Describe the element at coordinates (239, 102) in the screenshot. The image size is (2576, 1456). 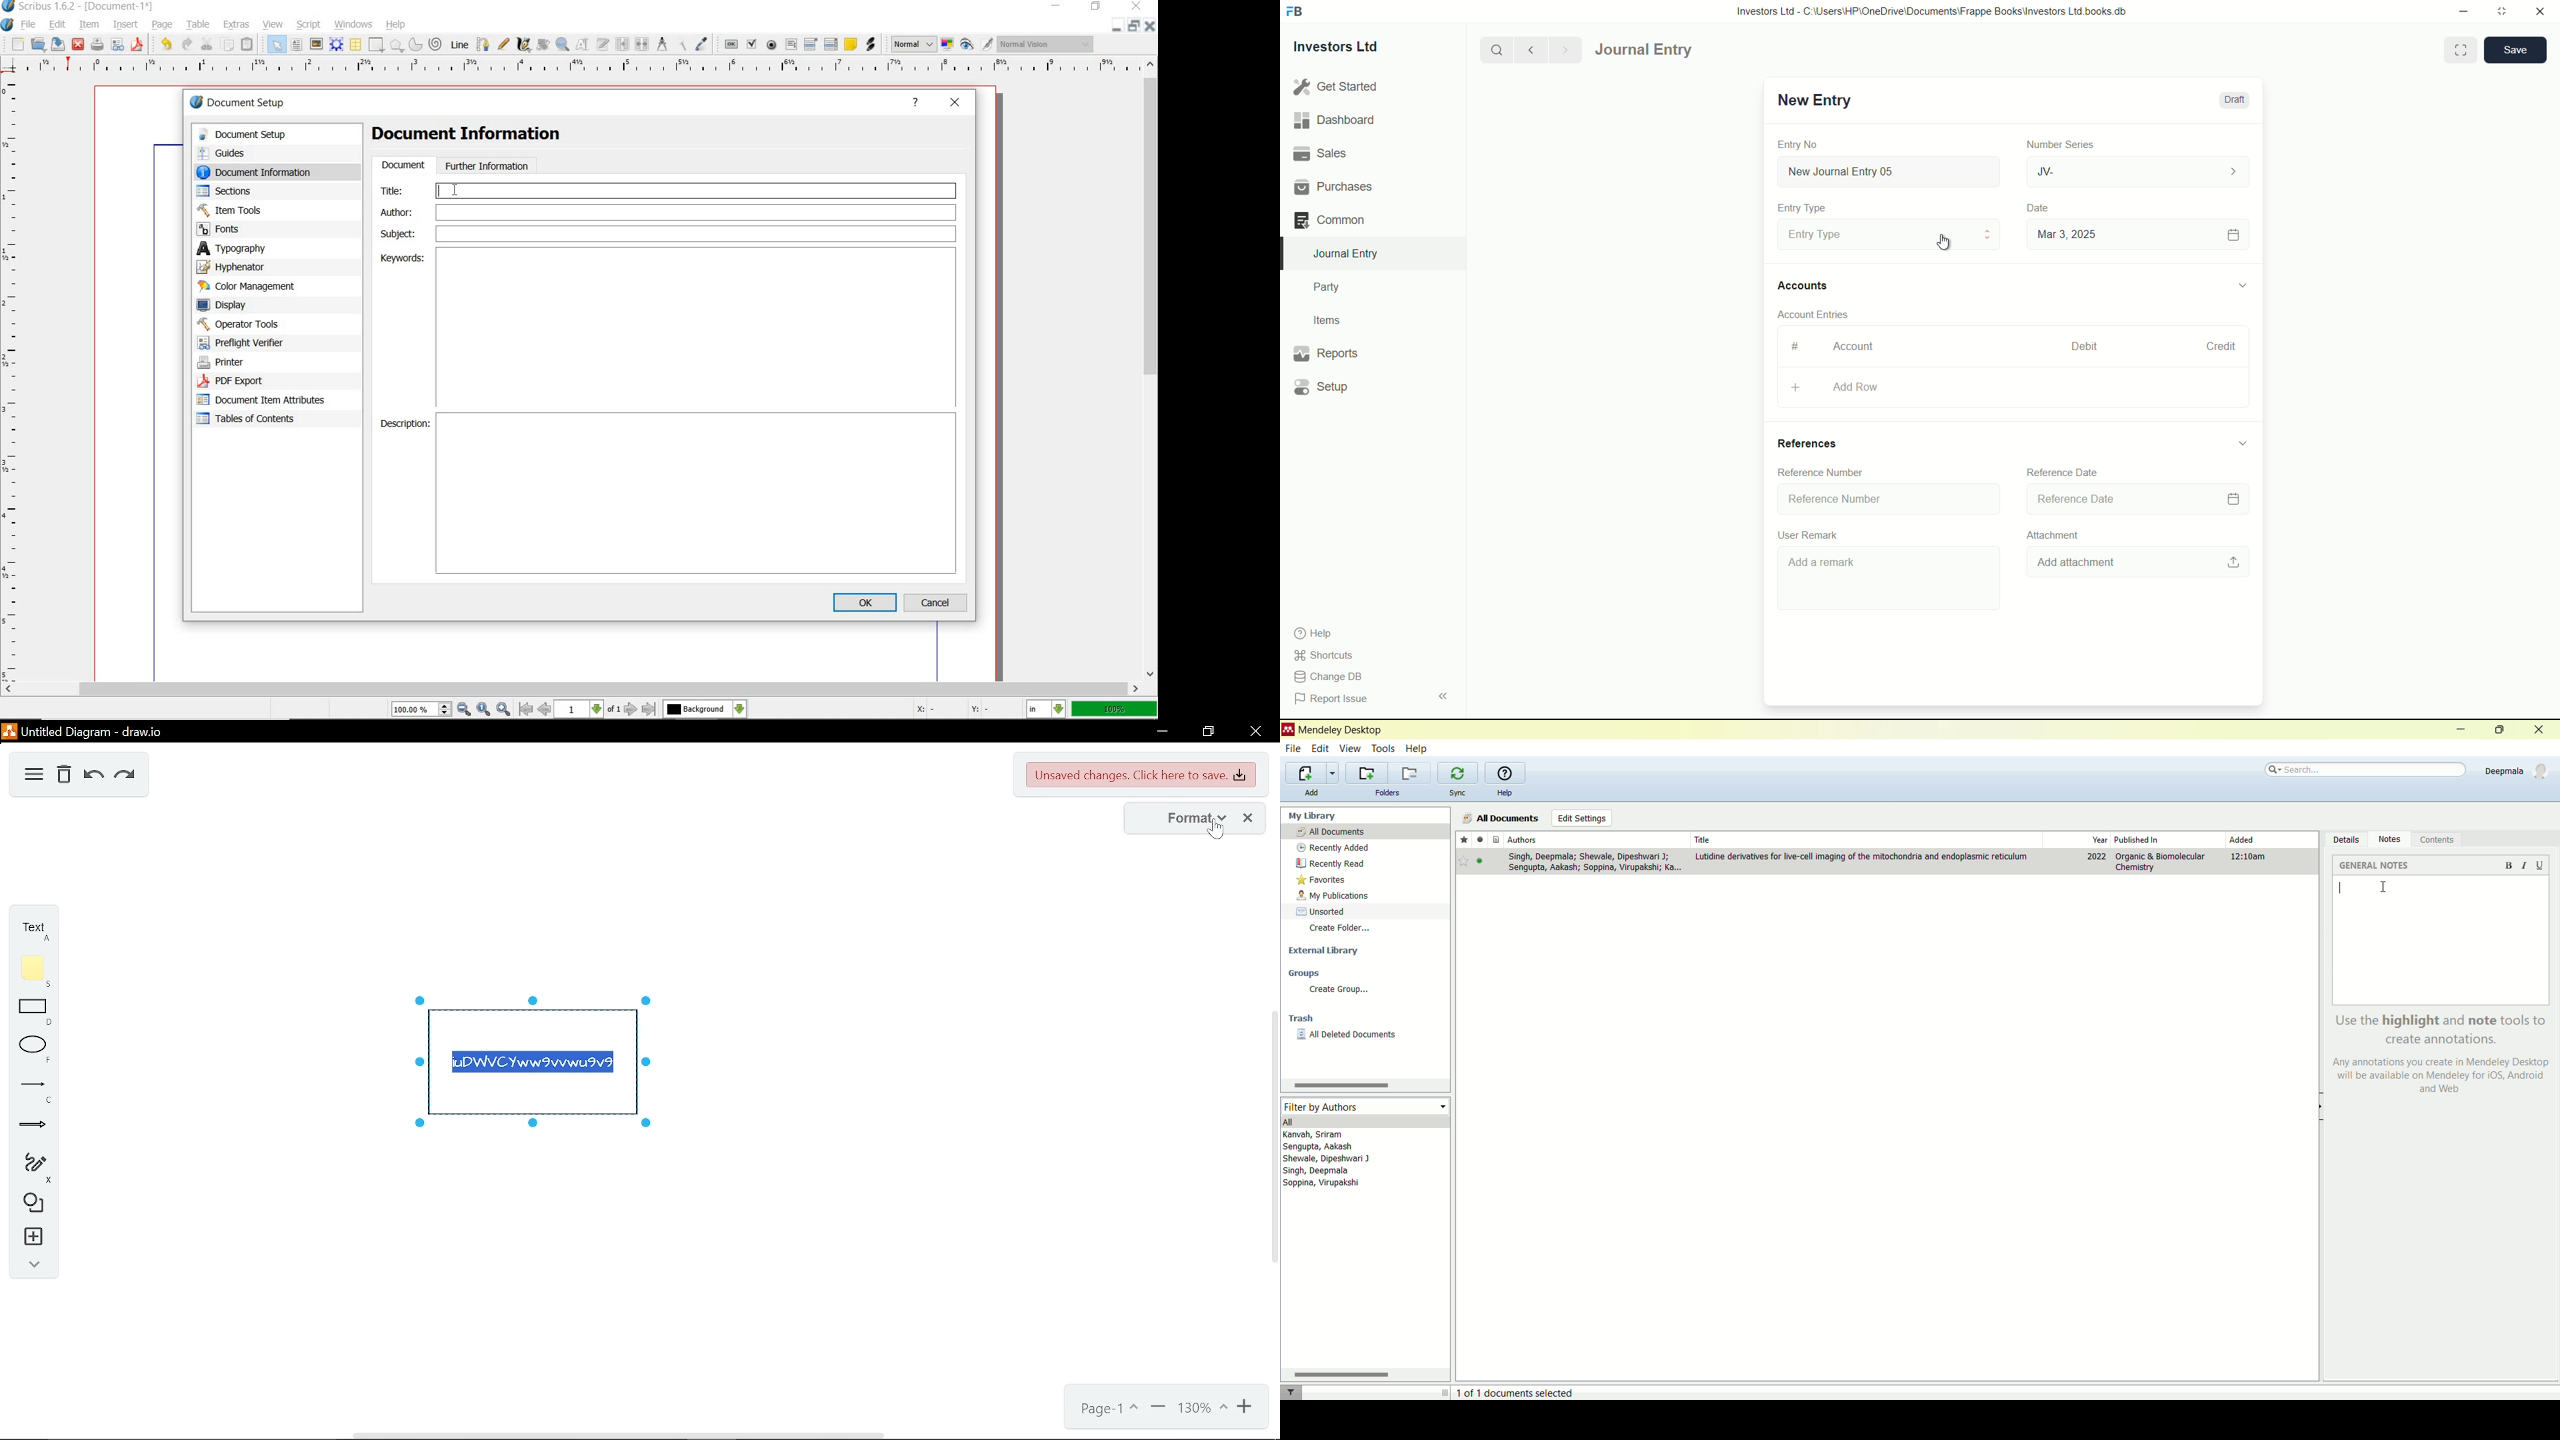
I see `document setup` at that location.